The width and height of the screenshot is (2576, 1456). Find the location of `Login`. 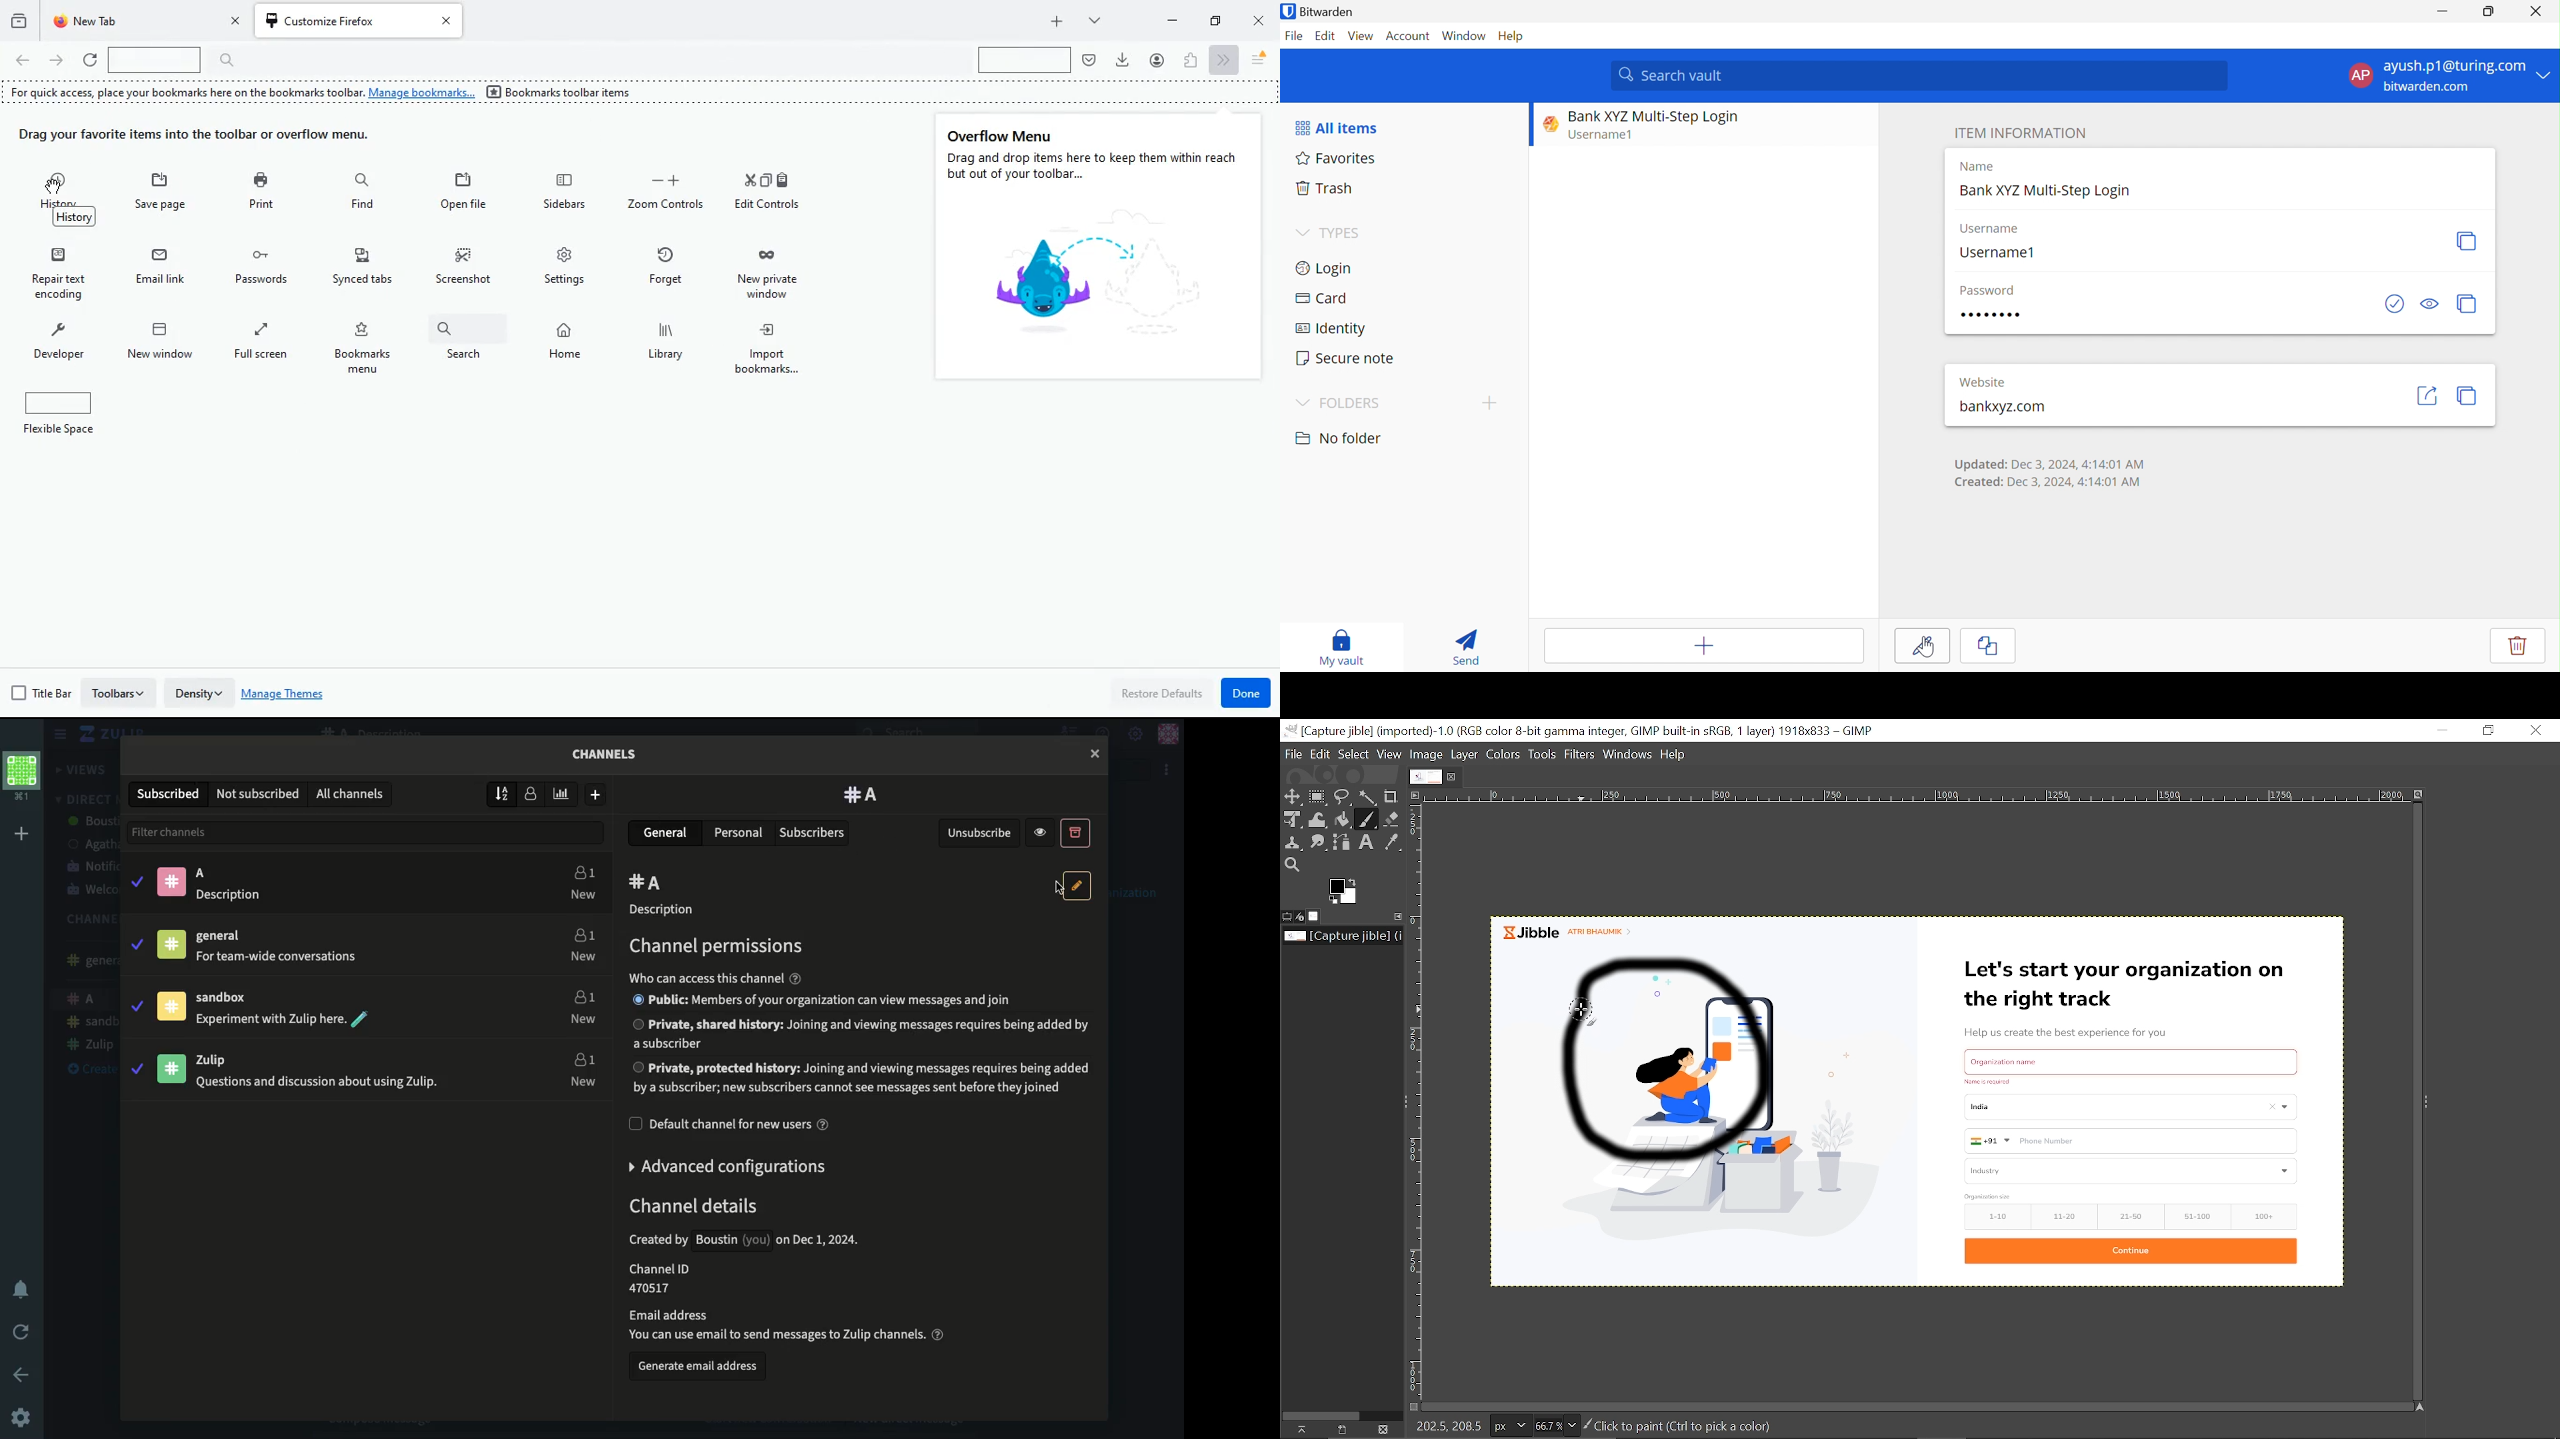

Login is located at coordinates (1323, 268).